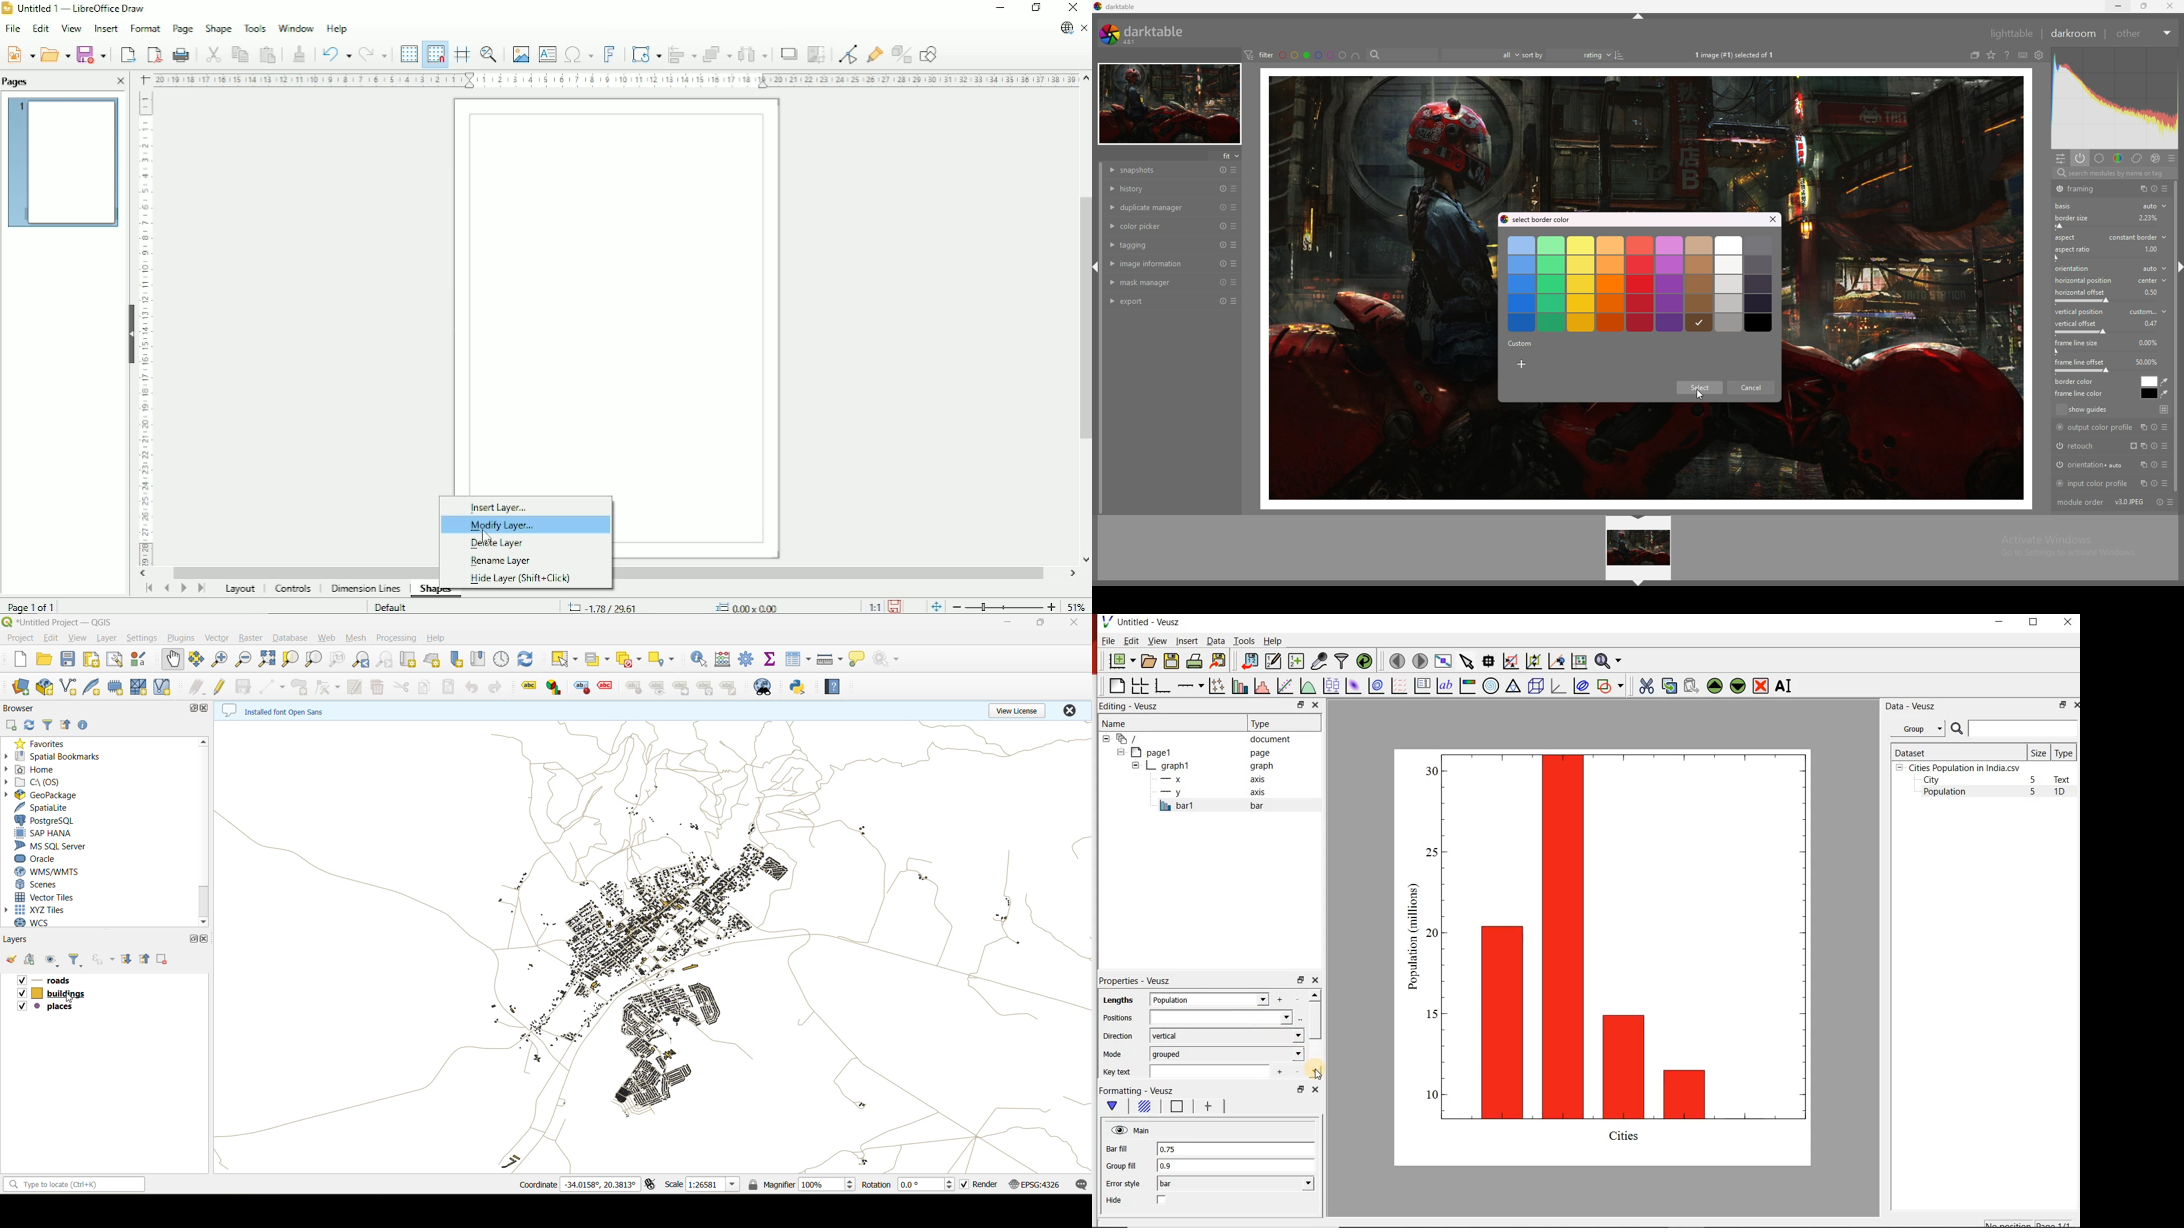  I want to click on layers, so click(24, 940).